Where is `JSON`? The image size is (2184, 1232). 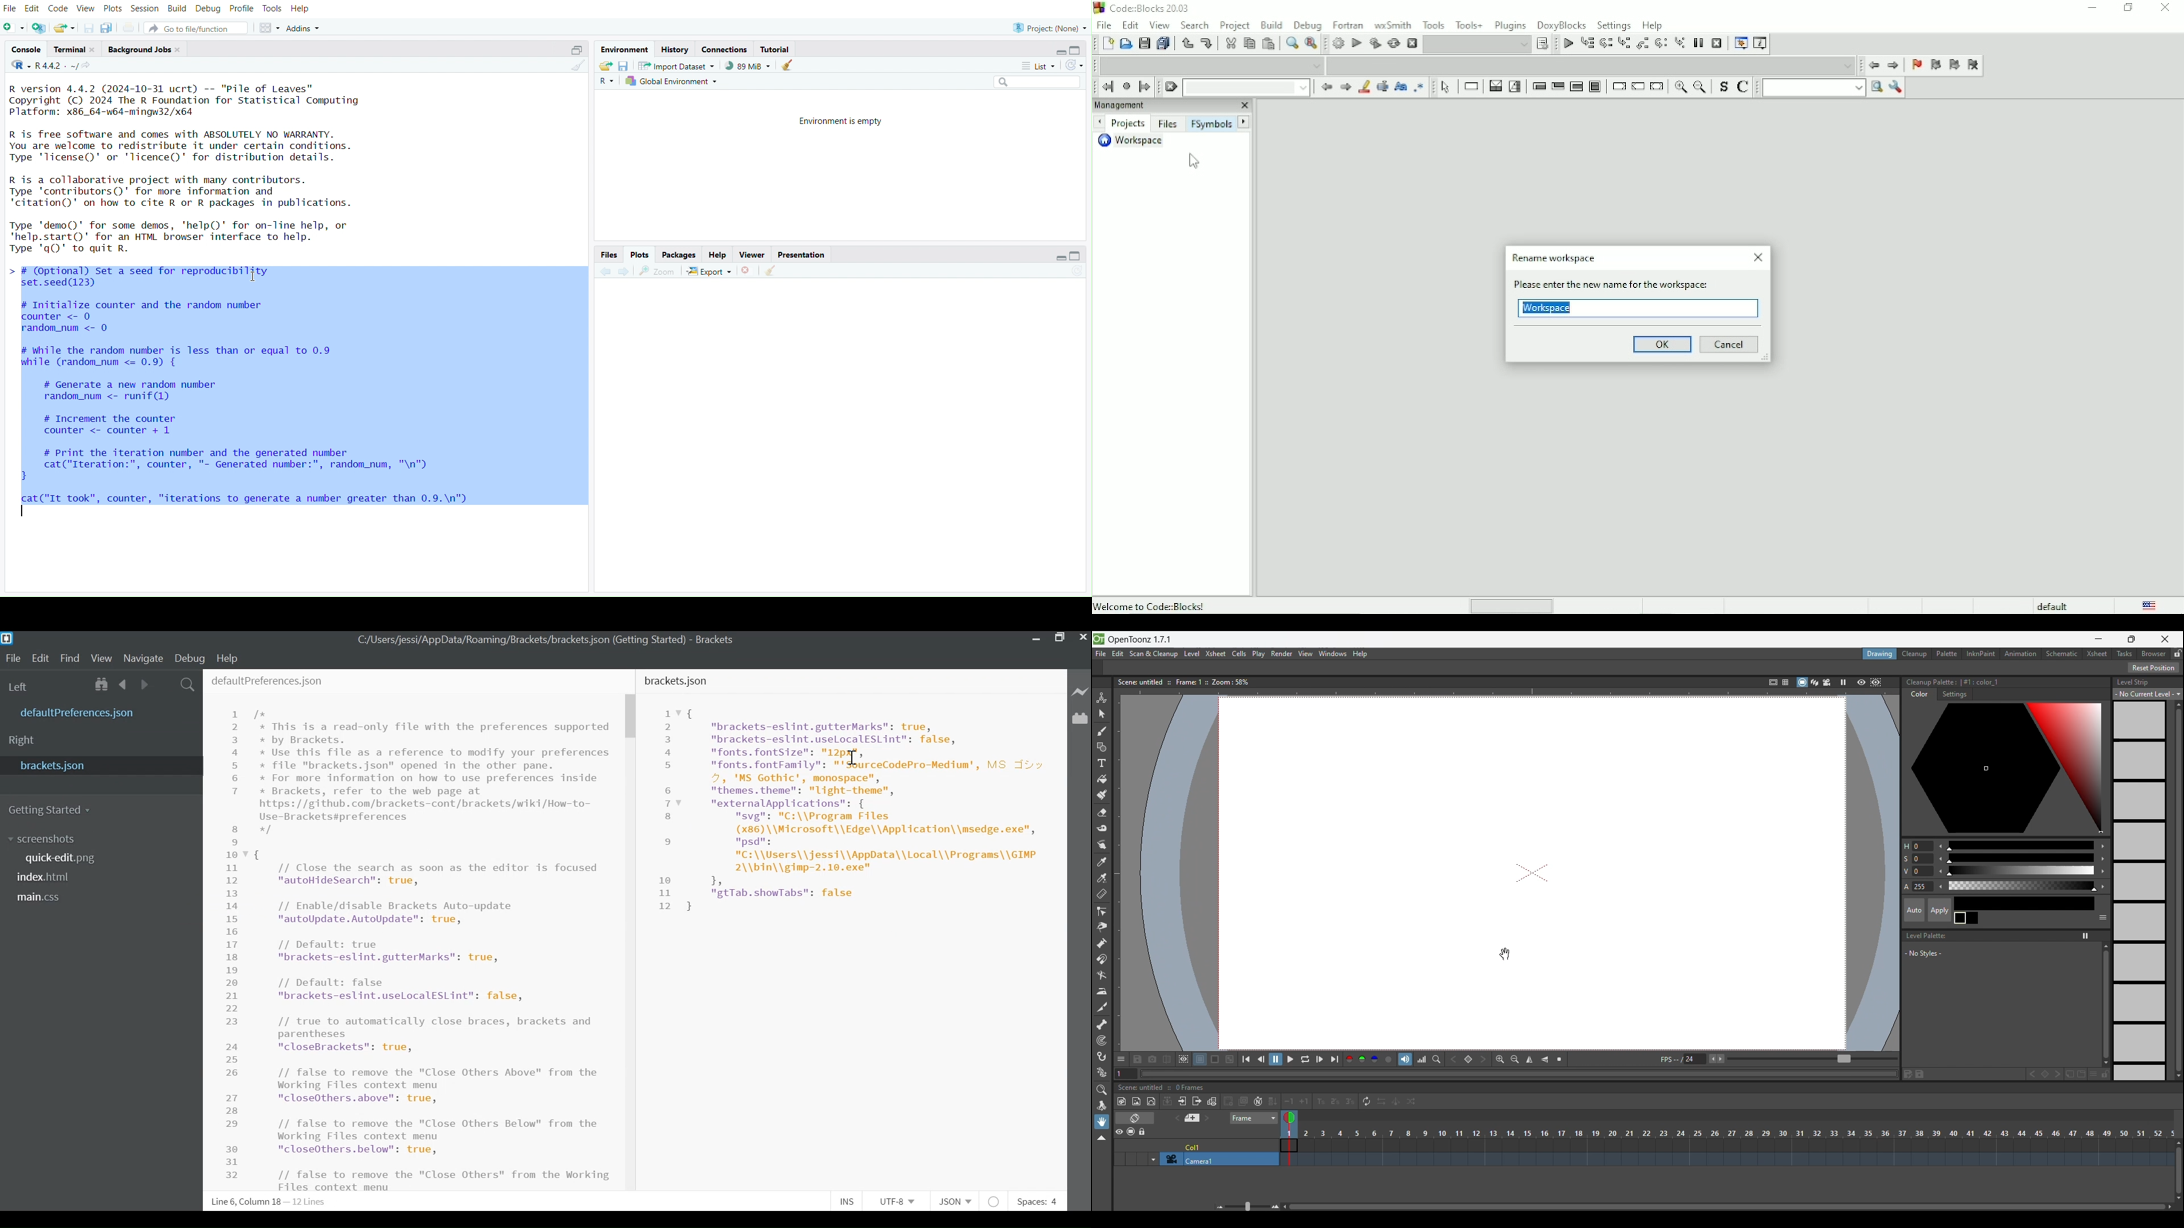 JSON is located at coordinates (953, 1200).